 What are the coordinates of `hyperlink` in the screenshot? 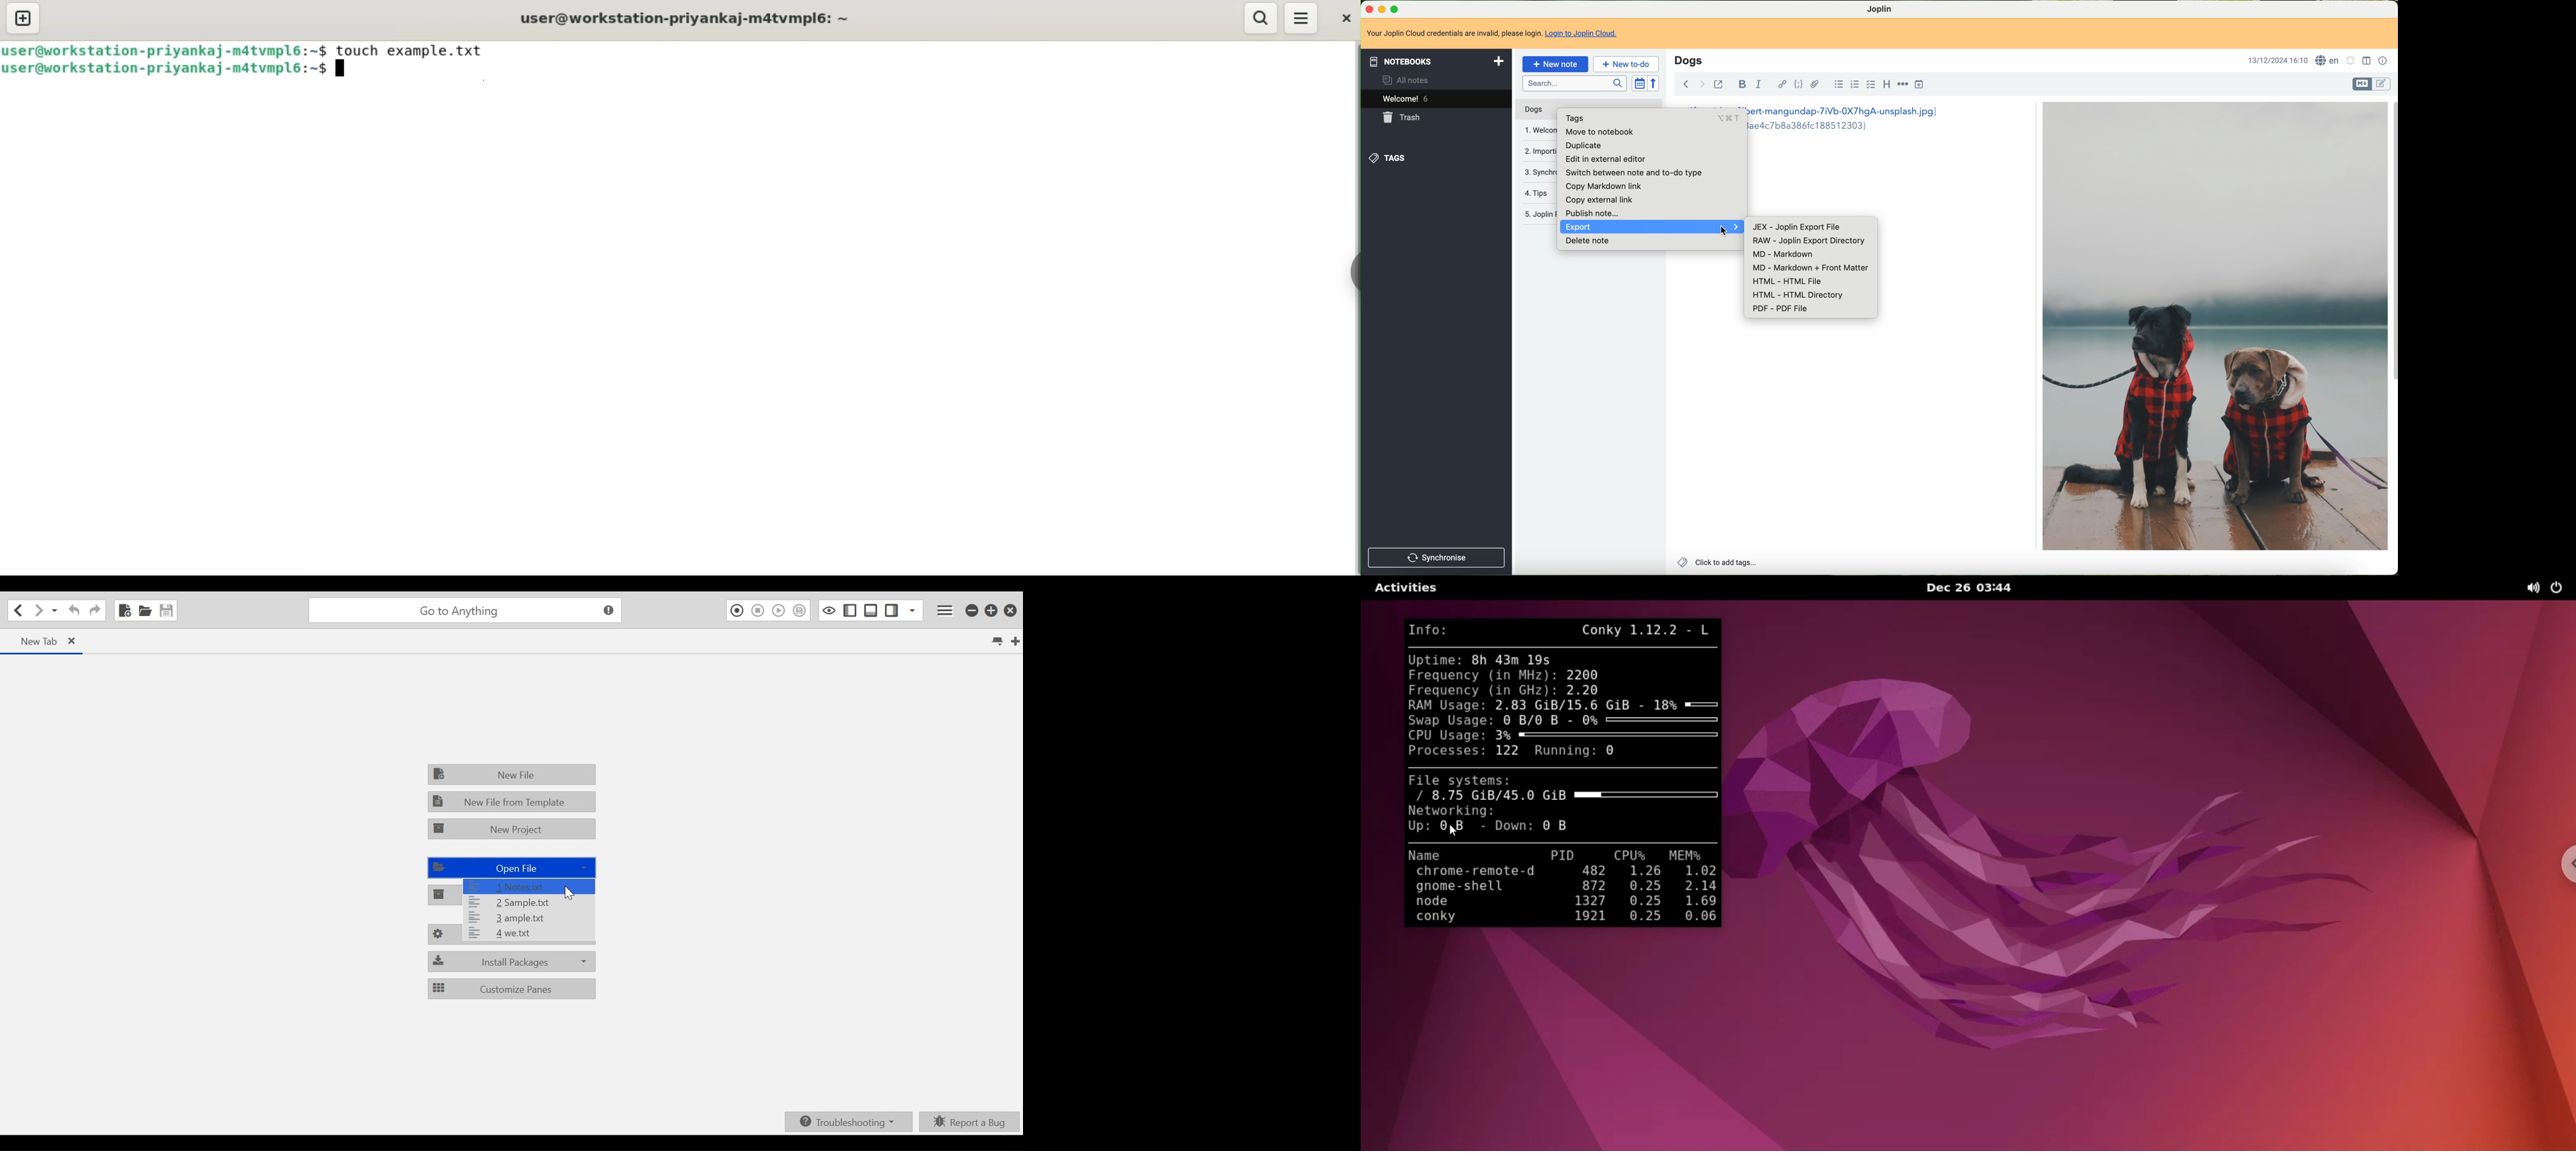 It's located at (1780, 85).